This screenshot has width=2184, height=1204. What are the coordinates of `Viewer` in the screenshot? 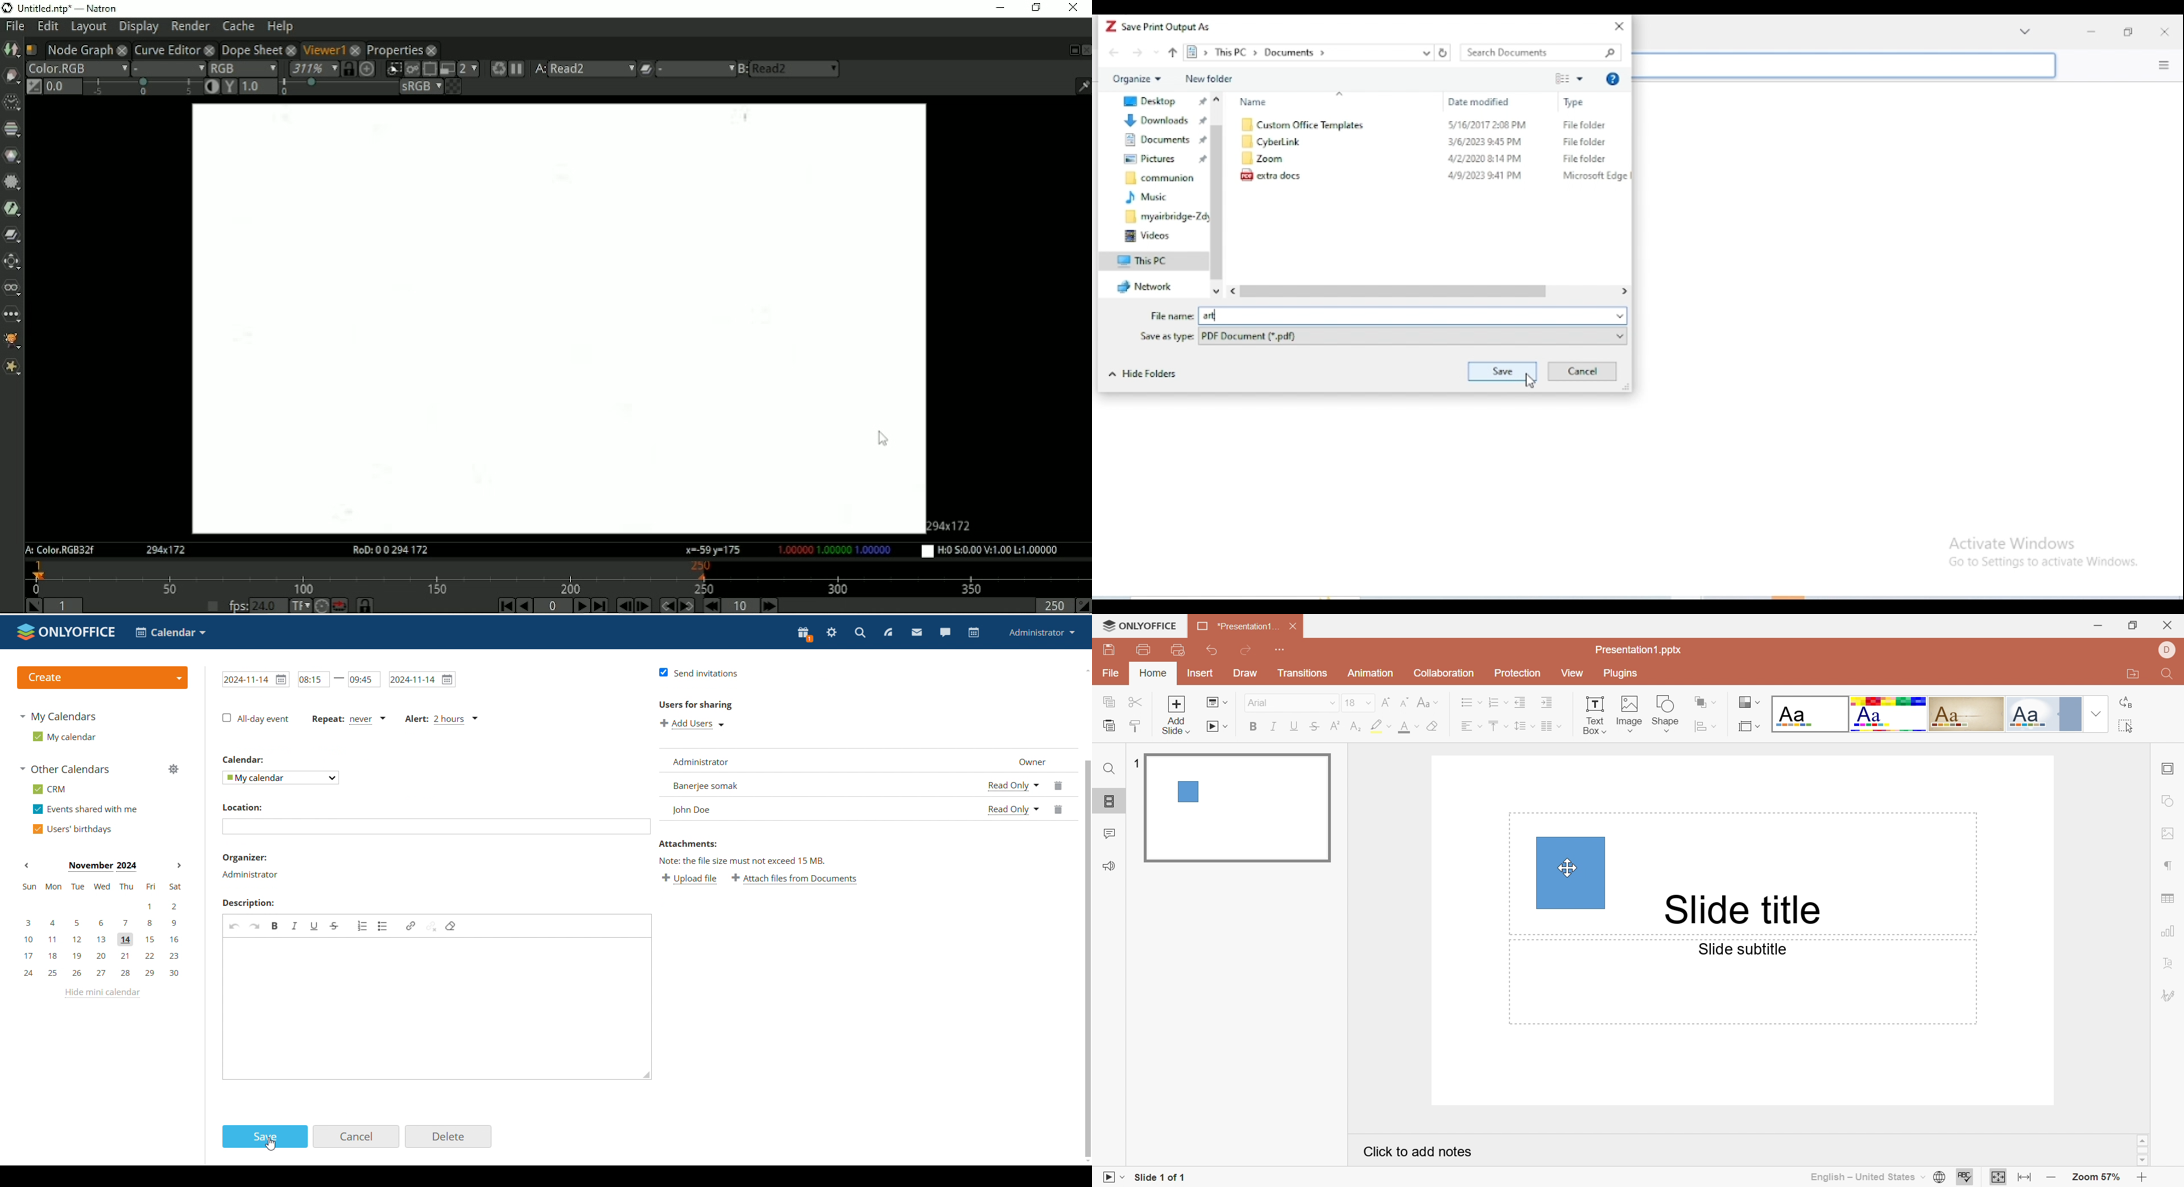 It's located at (321, 48).